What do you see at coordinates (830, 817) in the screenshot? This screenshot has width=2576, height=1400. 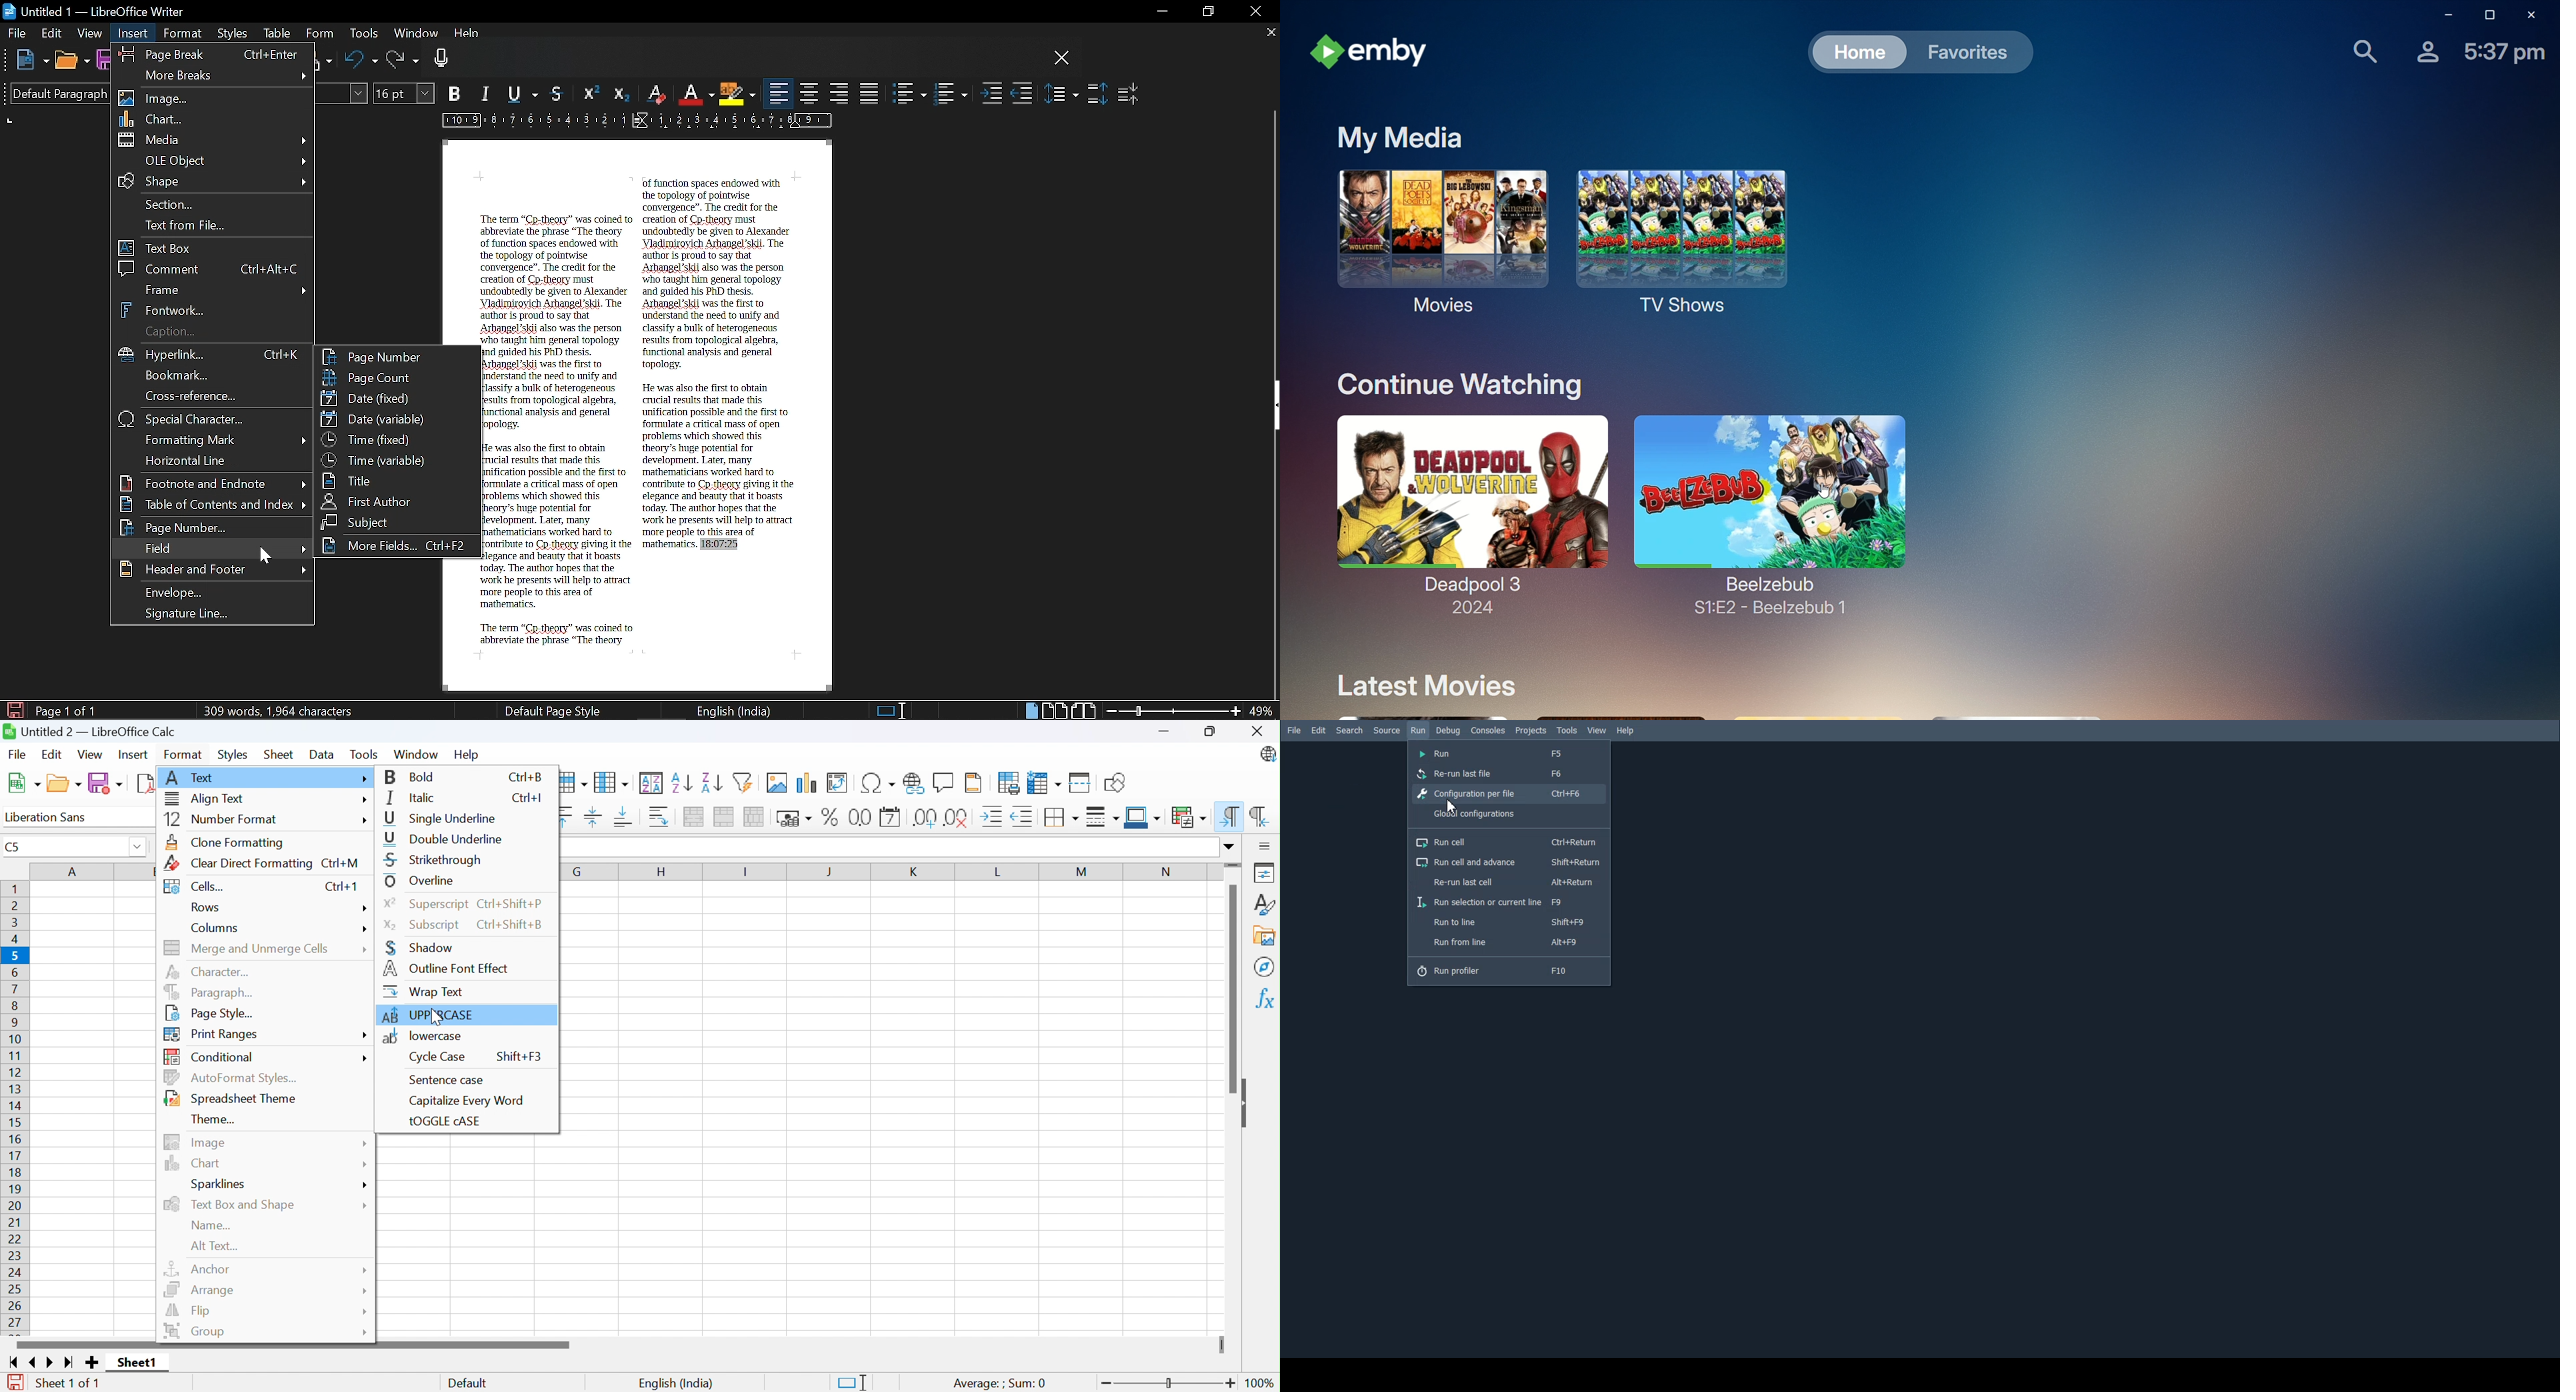 I see `Format as percent` at bounding box center [830, 817].